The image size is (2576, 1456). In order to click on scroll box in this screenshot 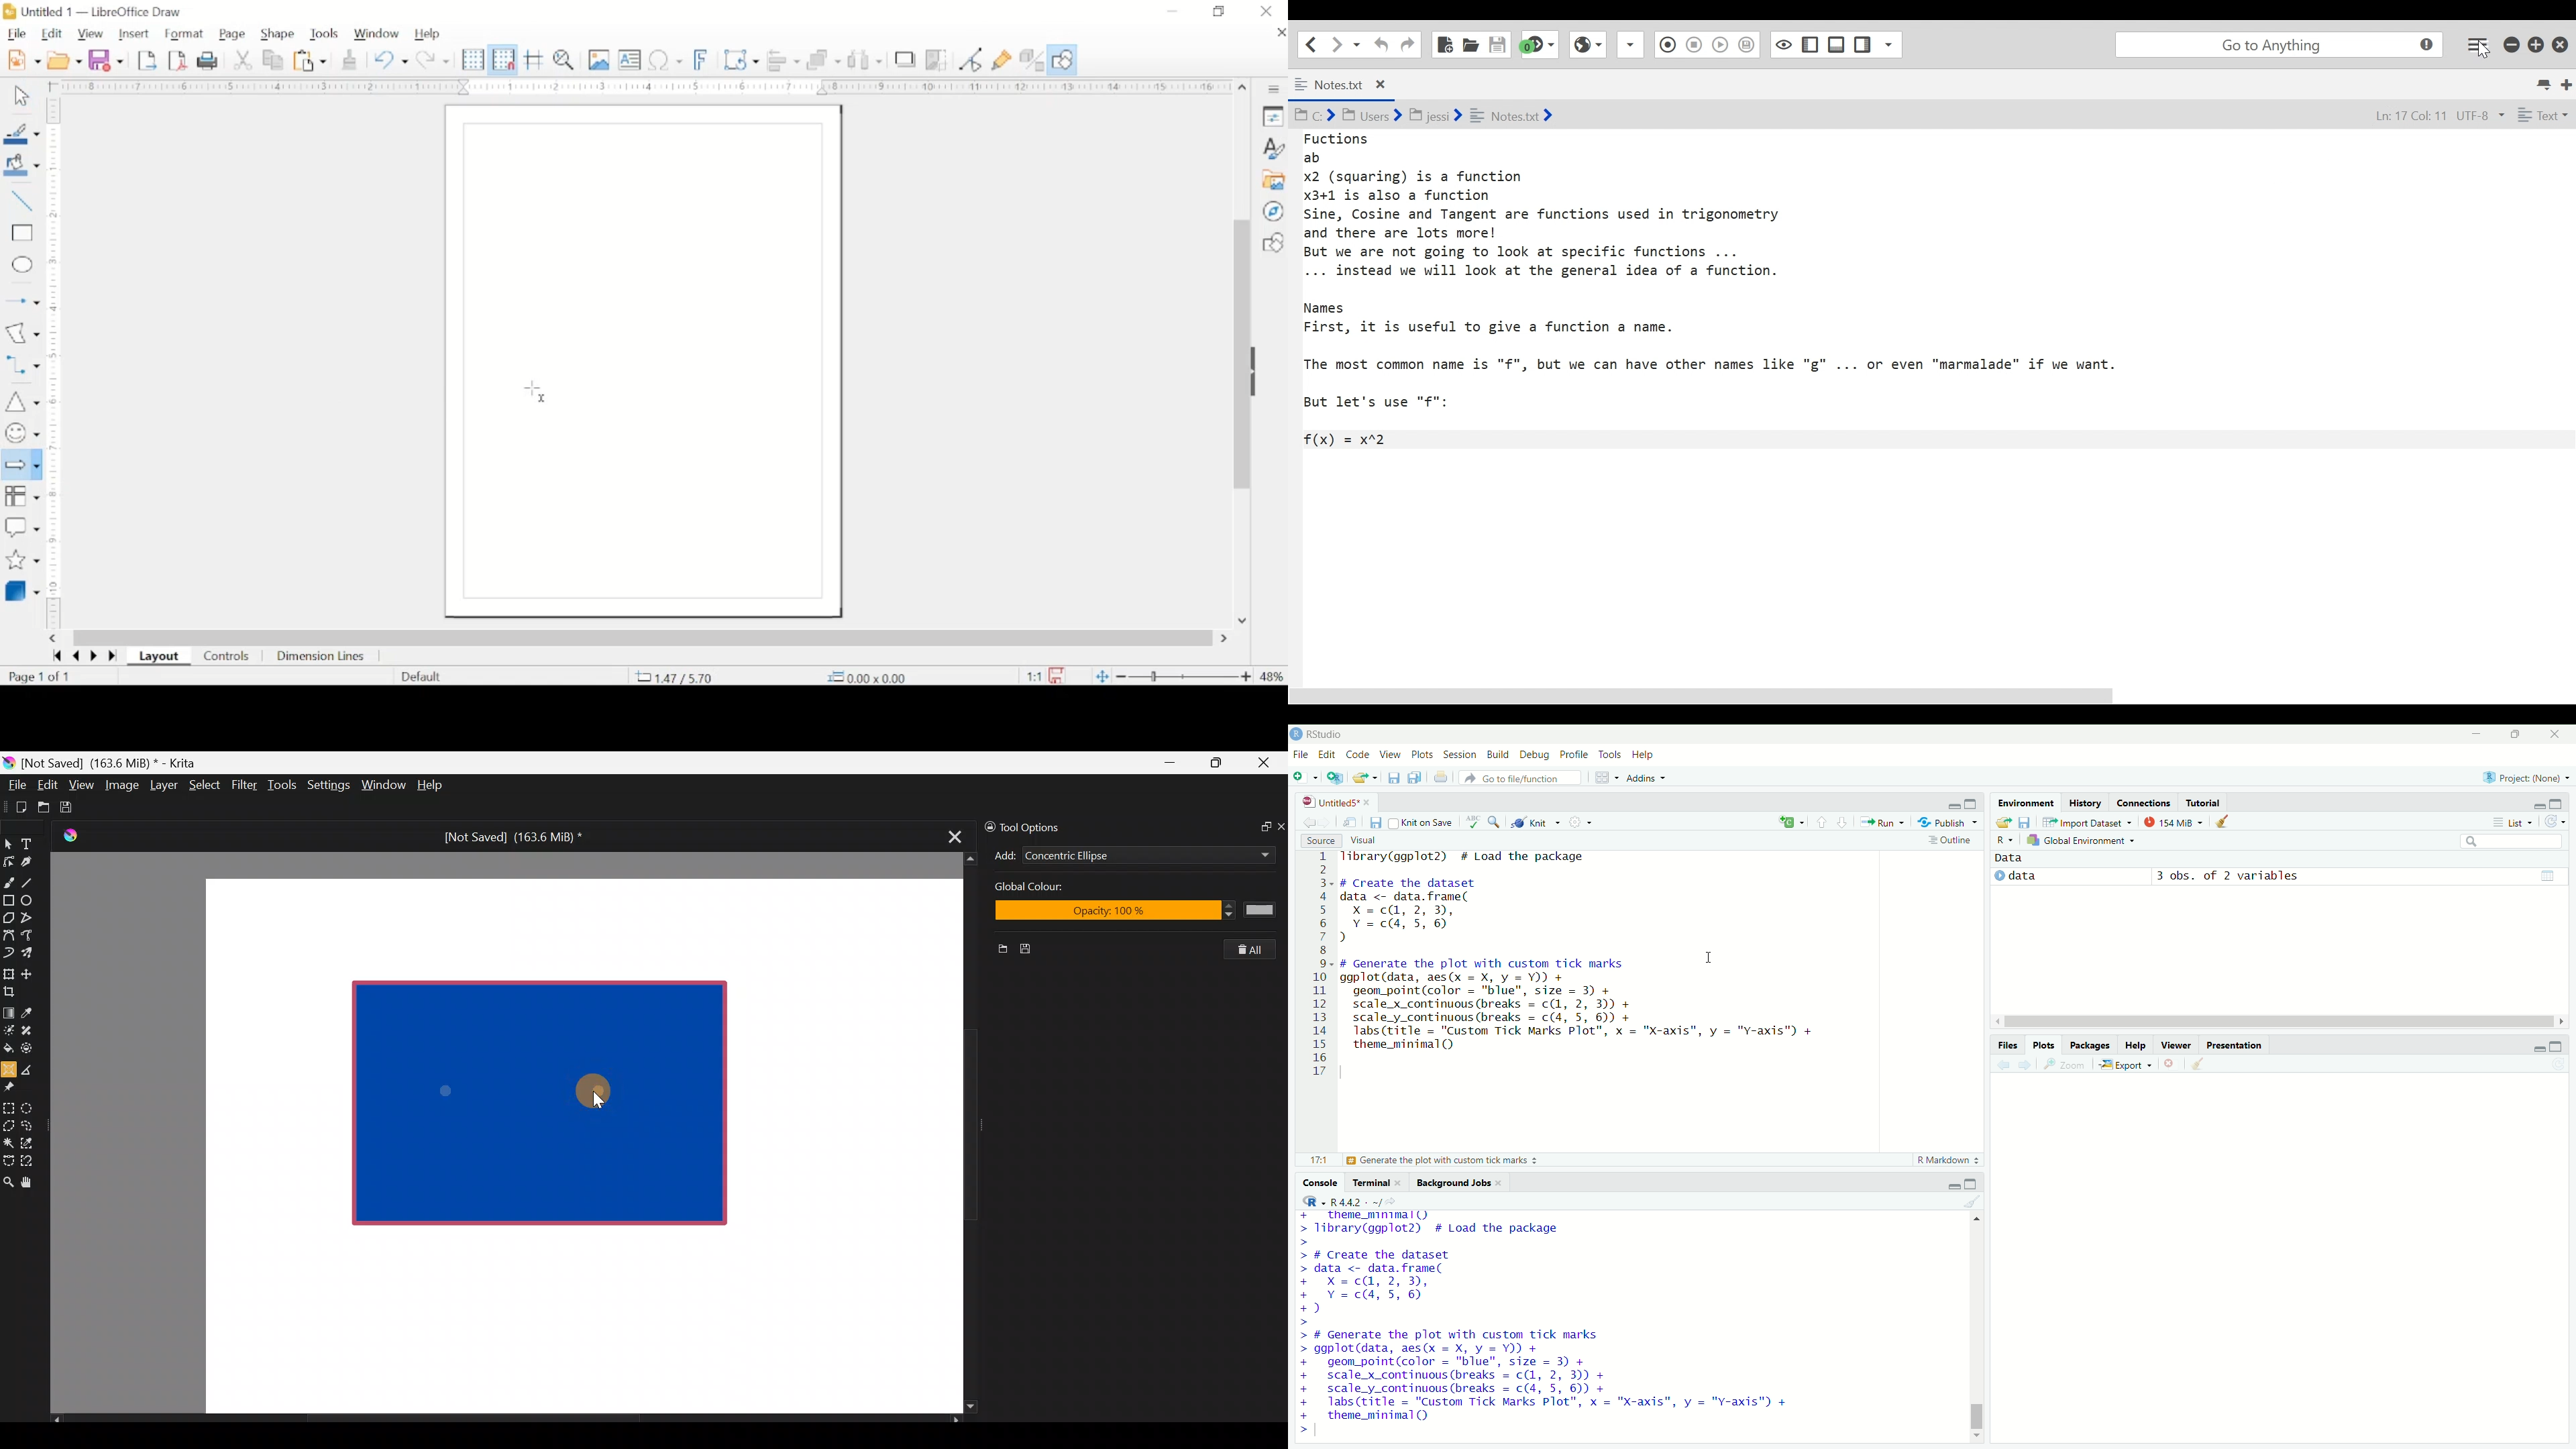, I will do `click(643, 638)`.